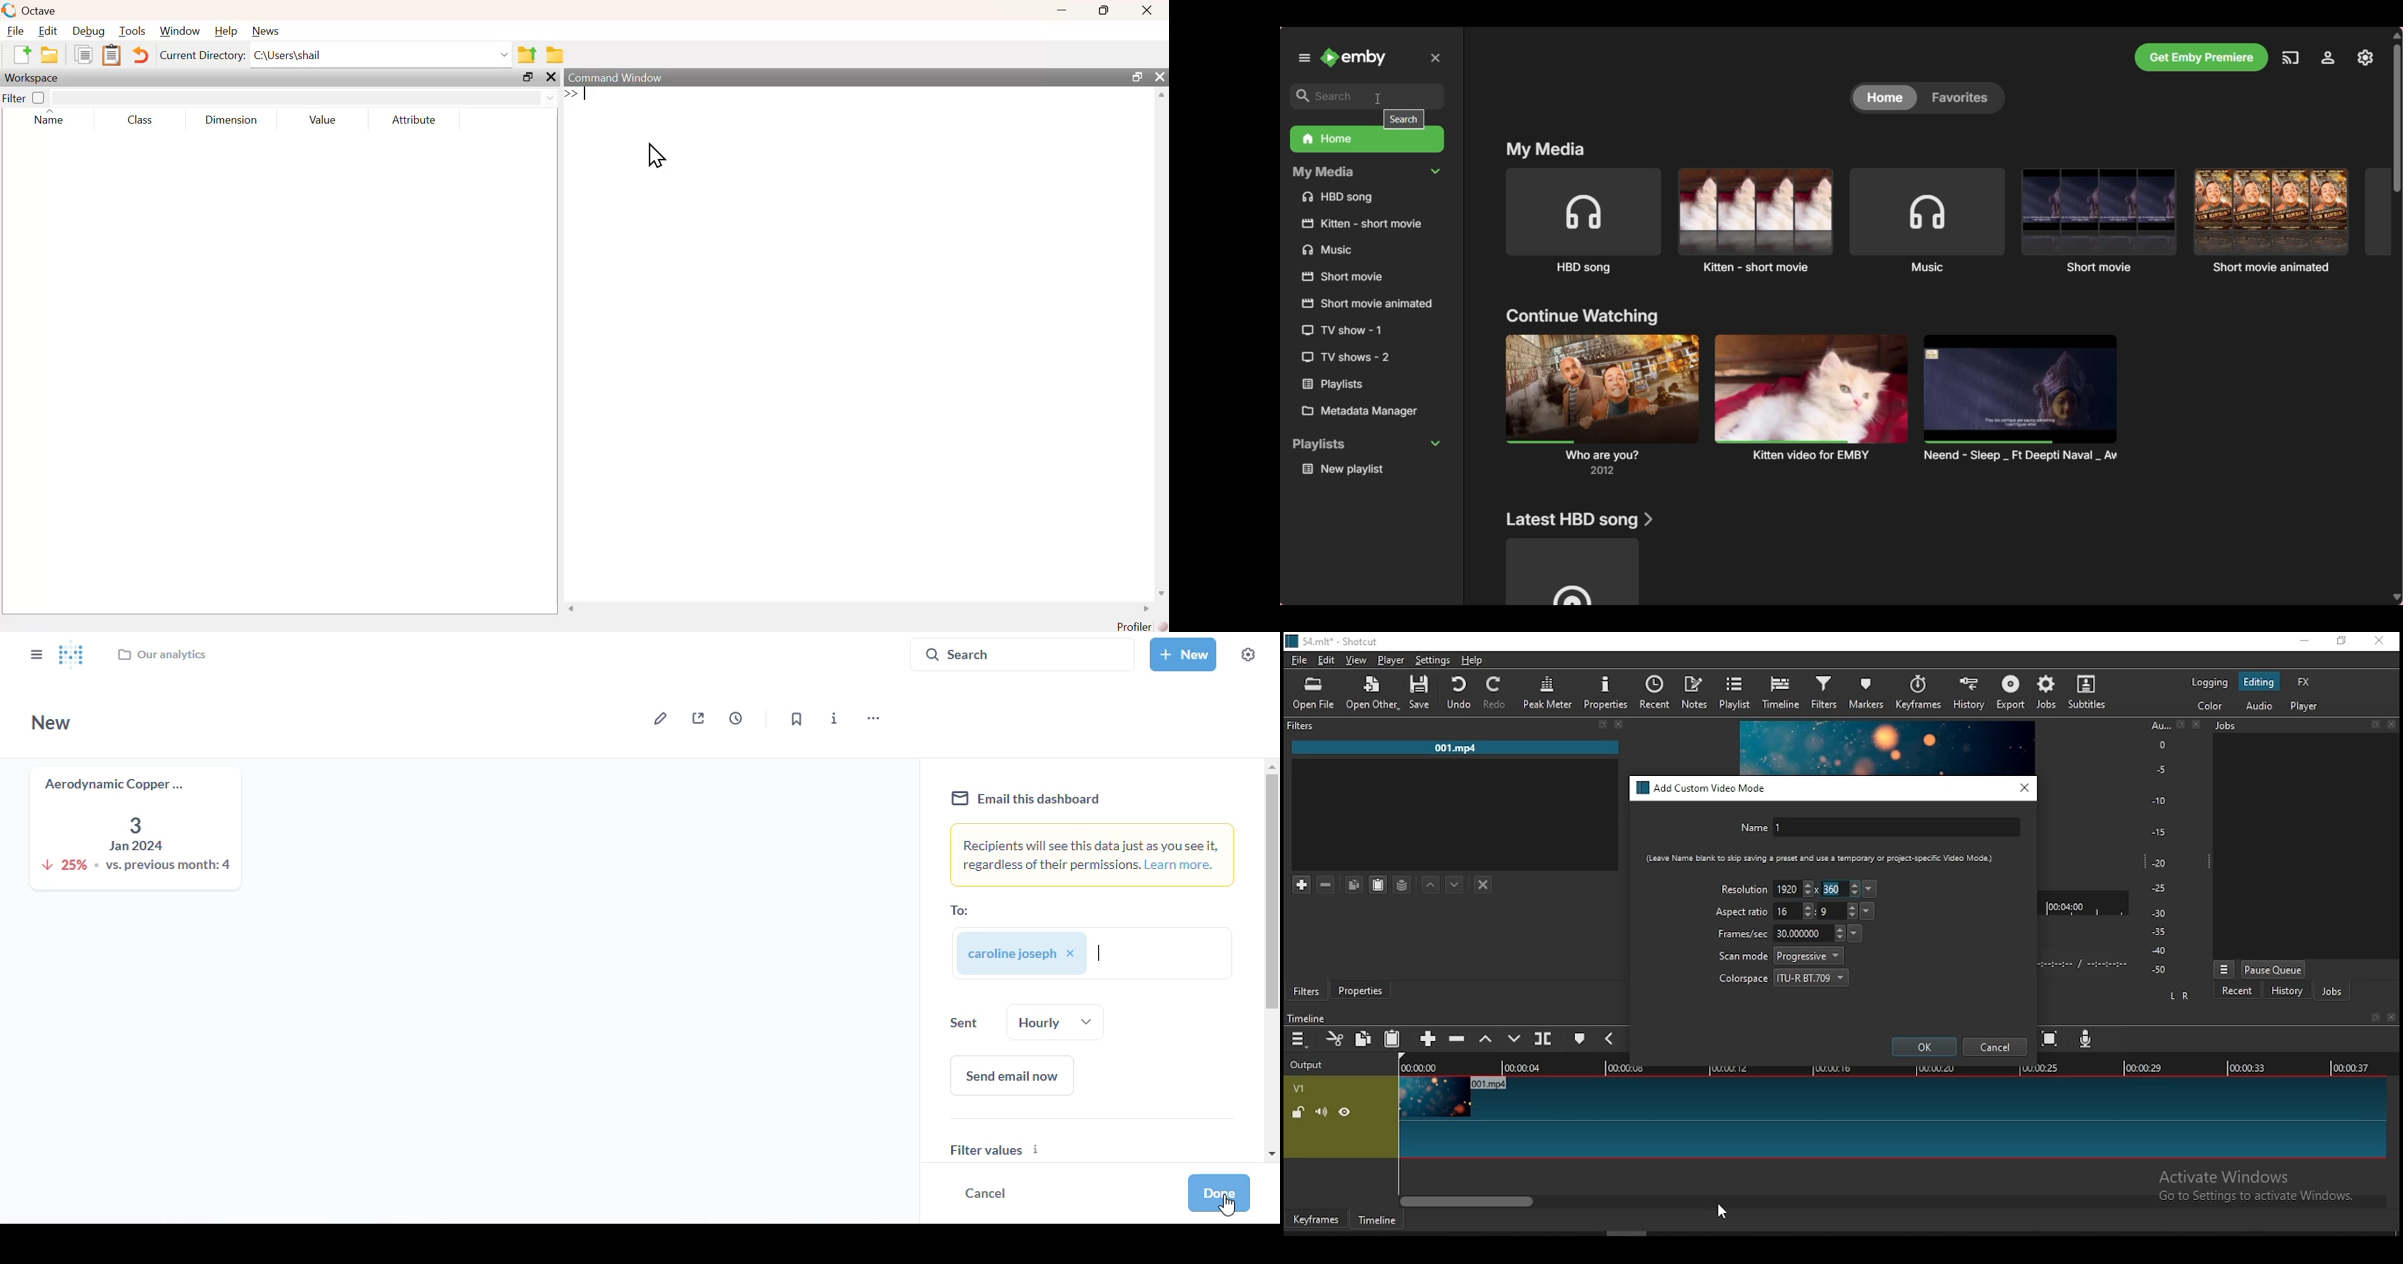 The height and width of the screenshot is (1288, 2408). I want to click on 00:00:37, so click(2354, 1067).